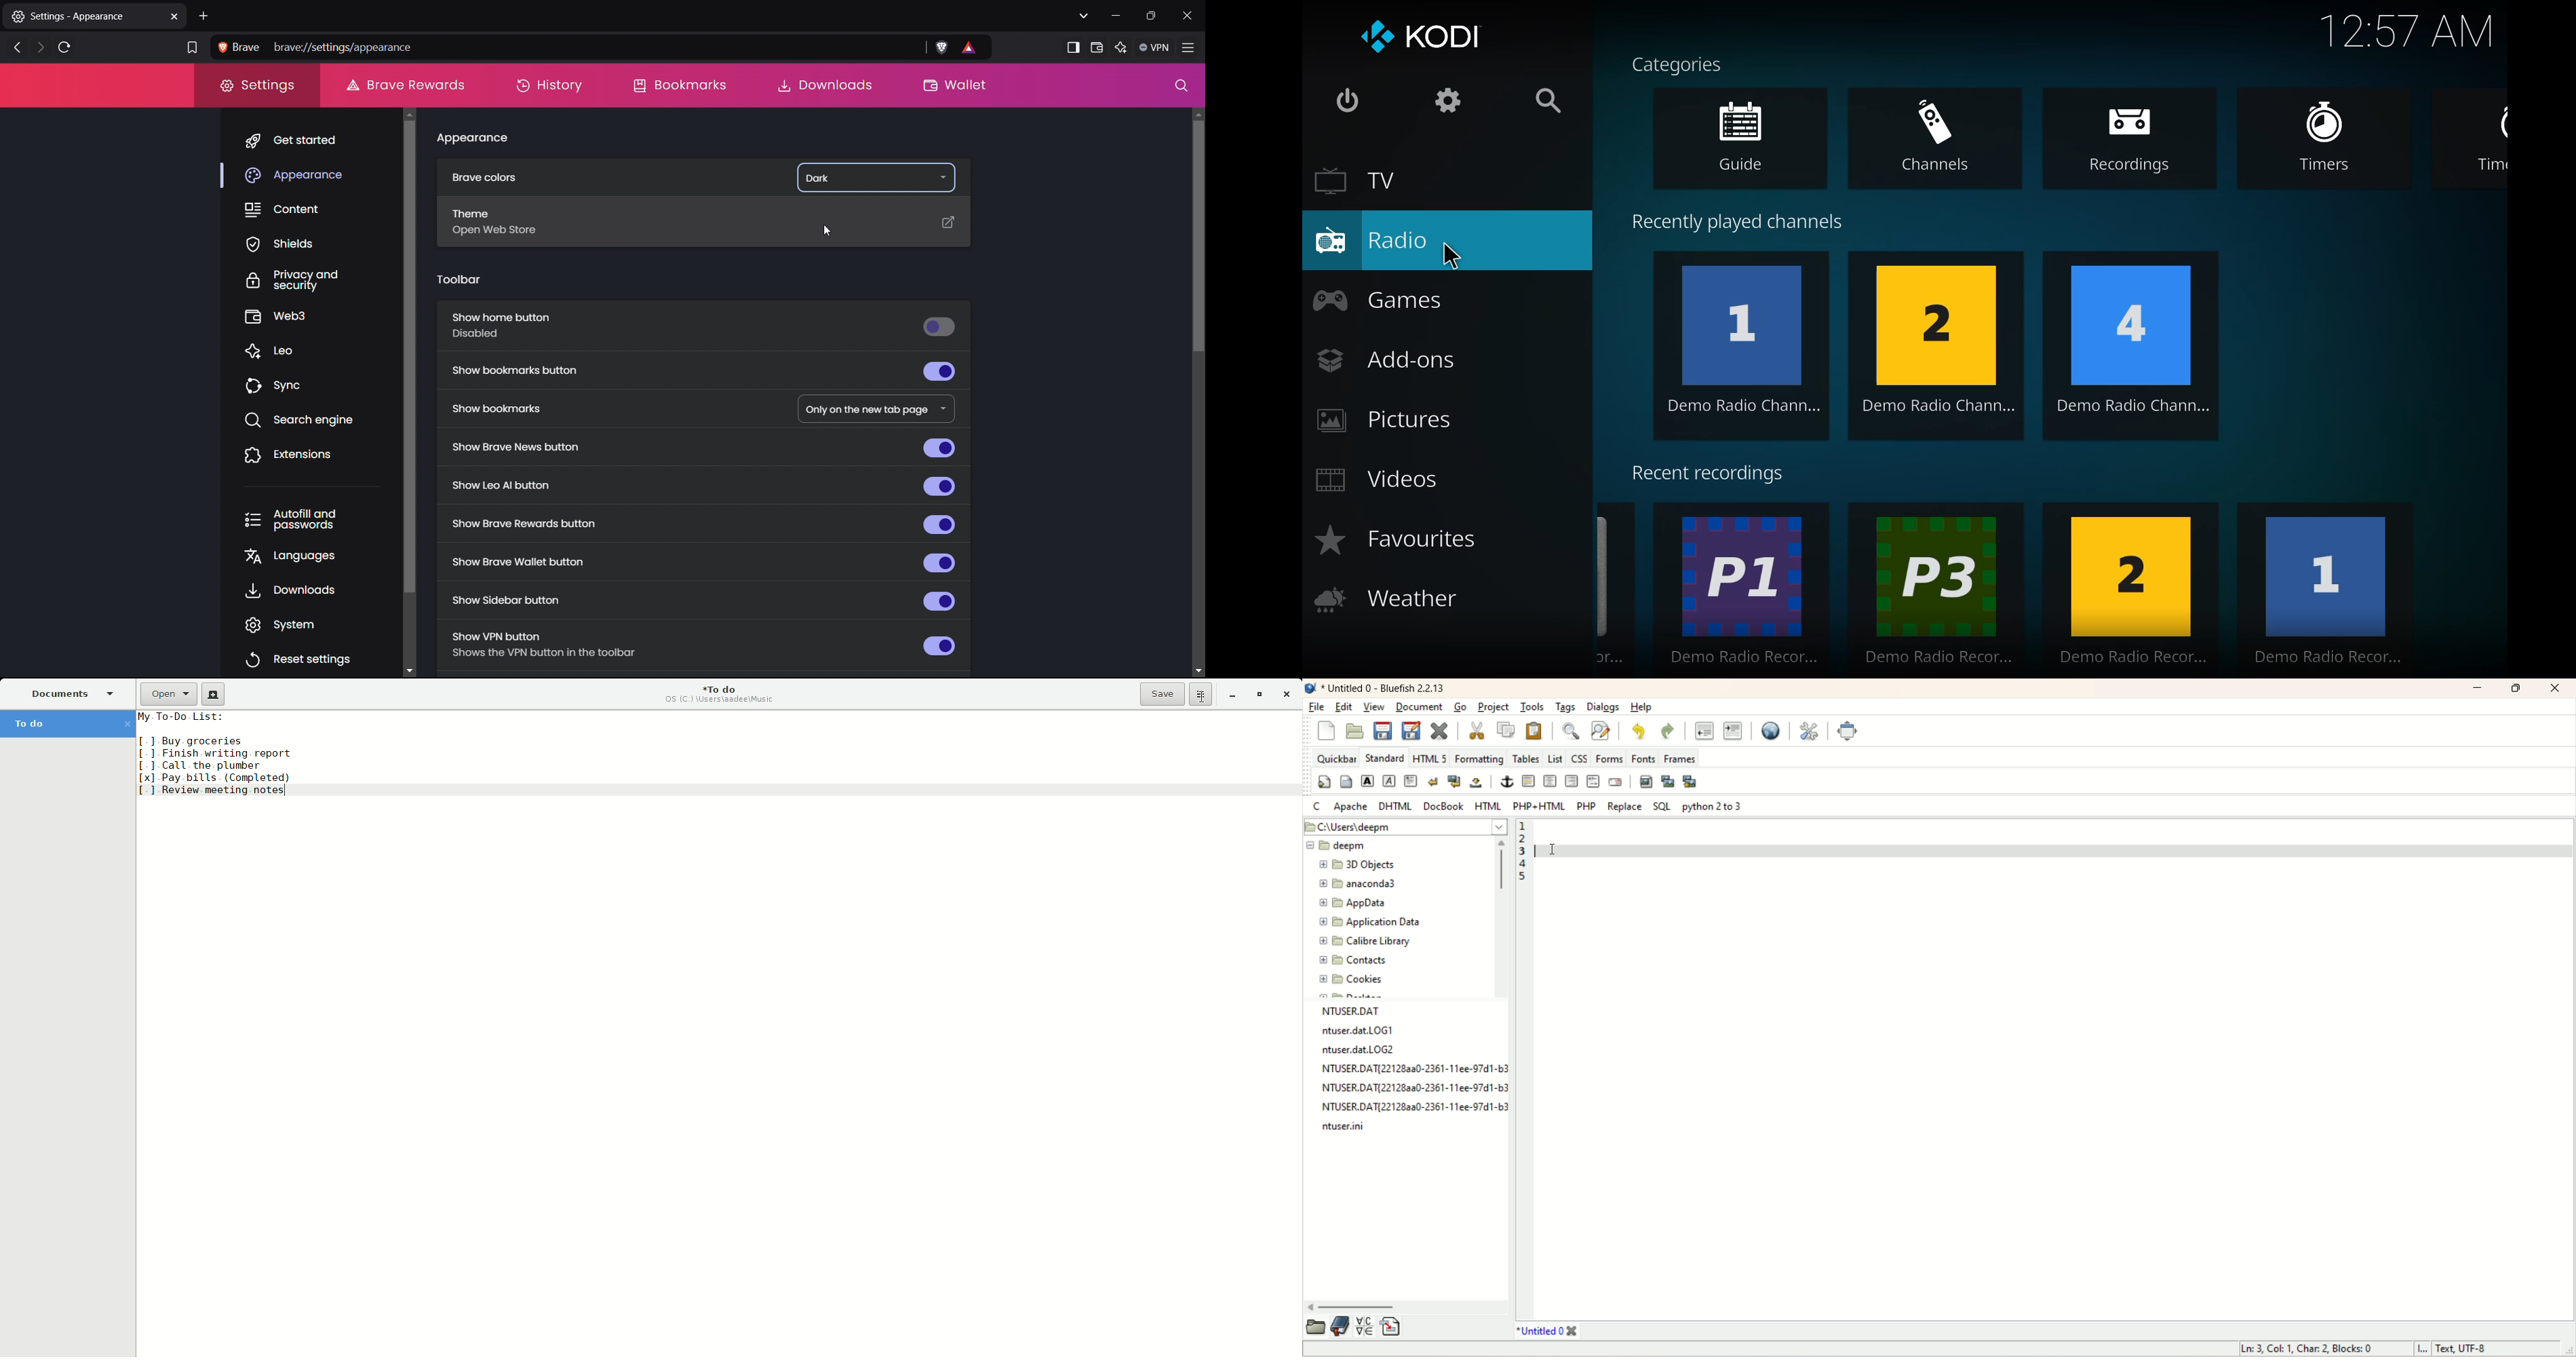  I want to click on insert image, so click(1646, 783).